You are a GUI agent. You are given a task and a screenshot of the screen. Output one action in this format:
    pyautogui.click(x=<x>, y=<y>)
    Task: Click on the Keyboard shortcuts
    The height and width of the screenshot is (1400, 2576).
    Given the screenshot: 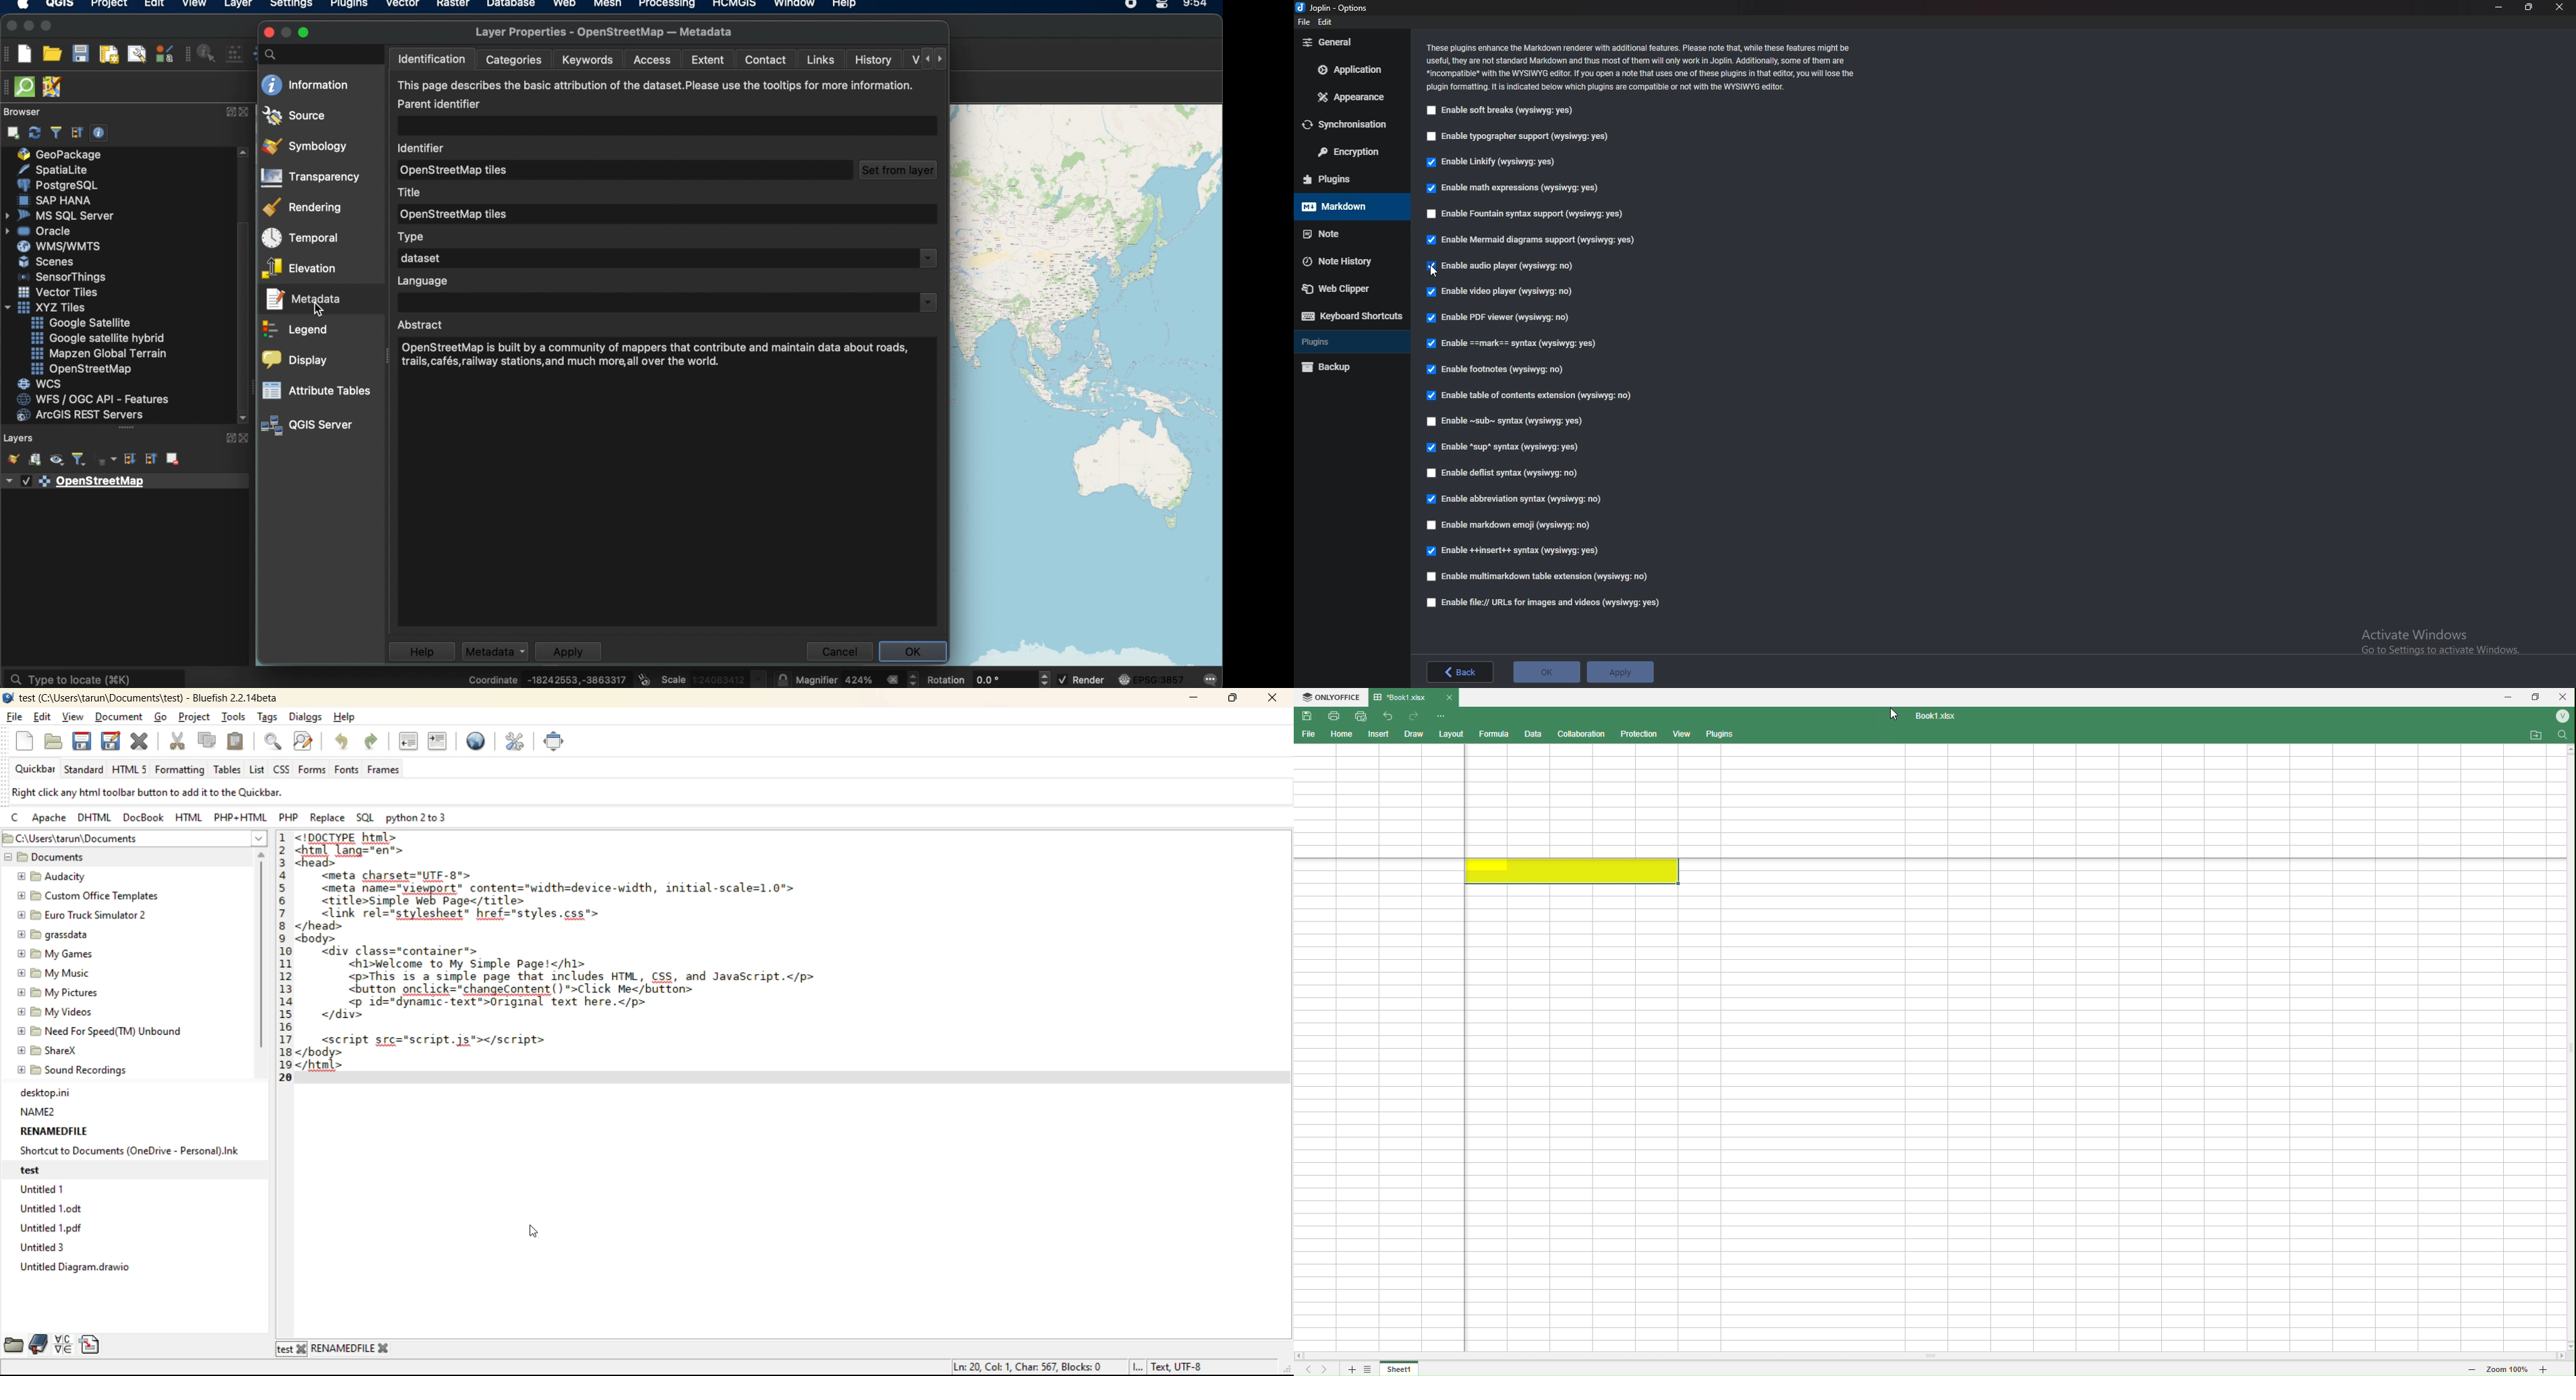 What is the action you would take?
    pyautogui.click(x=1352, y=316)
    